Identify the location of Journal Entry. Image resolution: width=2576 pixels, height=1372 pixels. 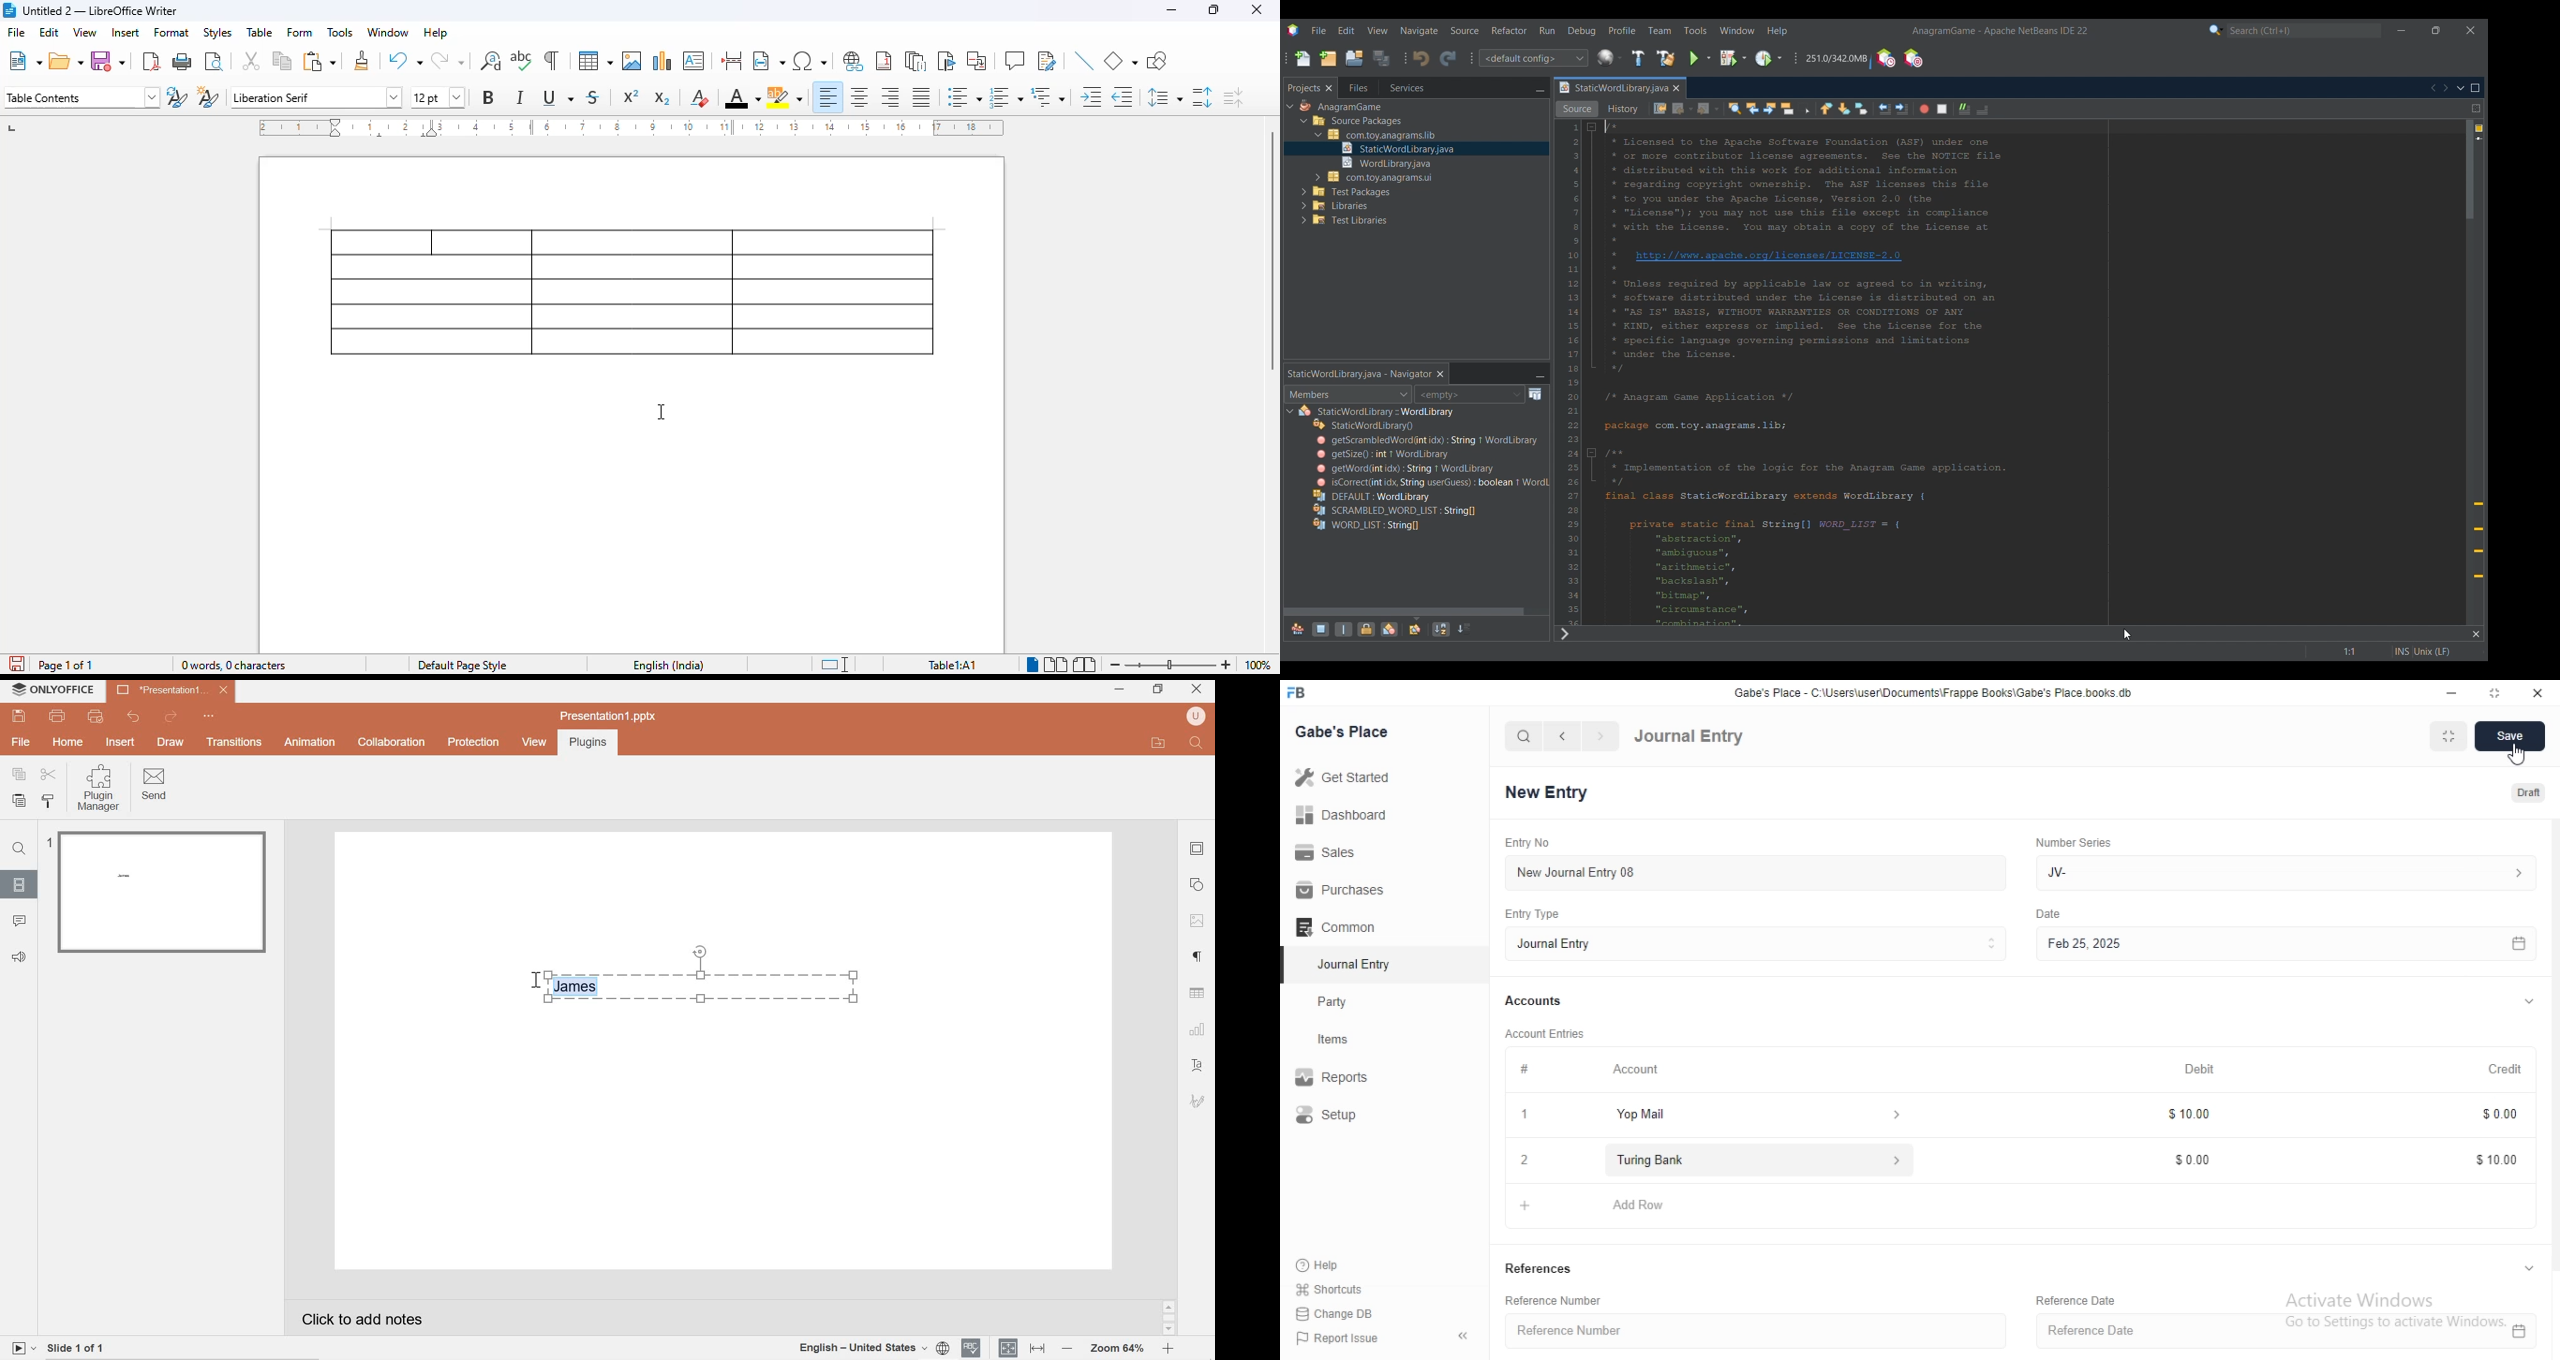
(1754, 945).